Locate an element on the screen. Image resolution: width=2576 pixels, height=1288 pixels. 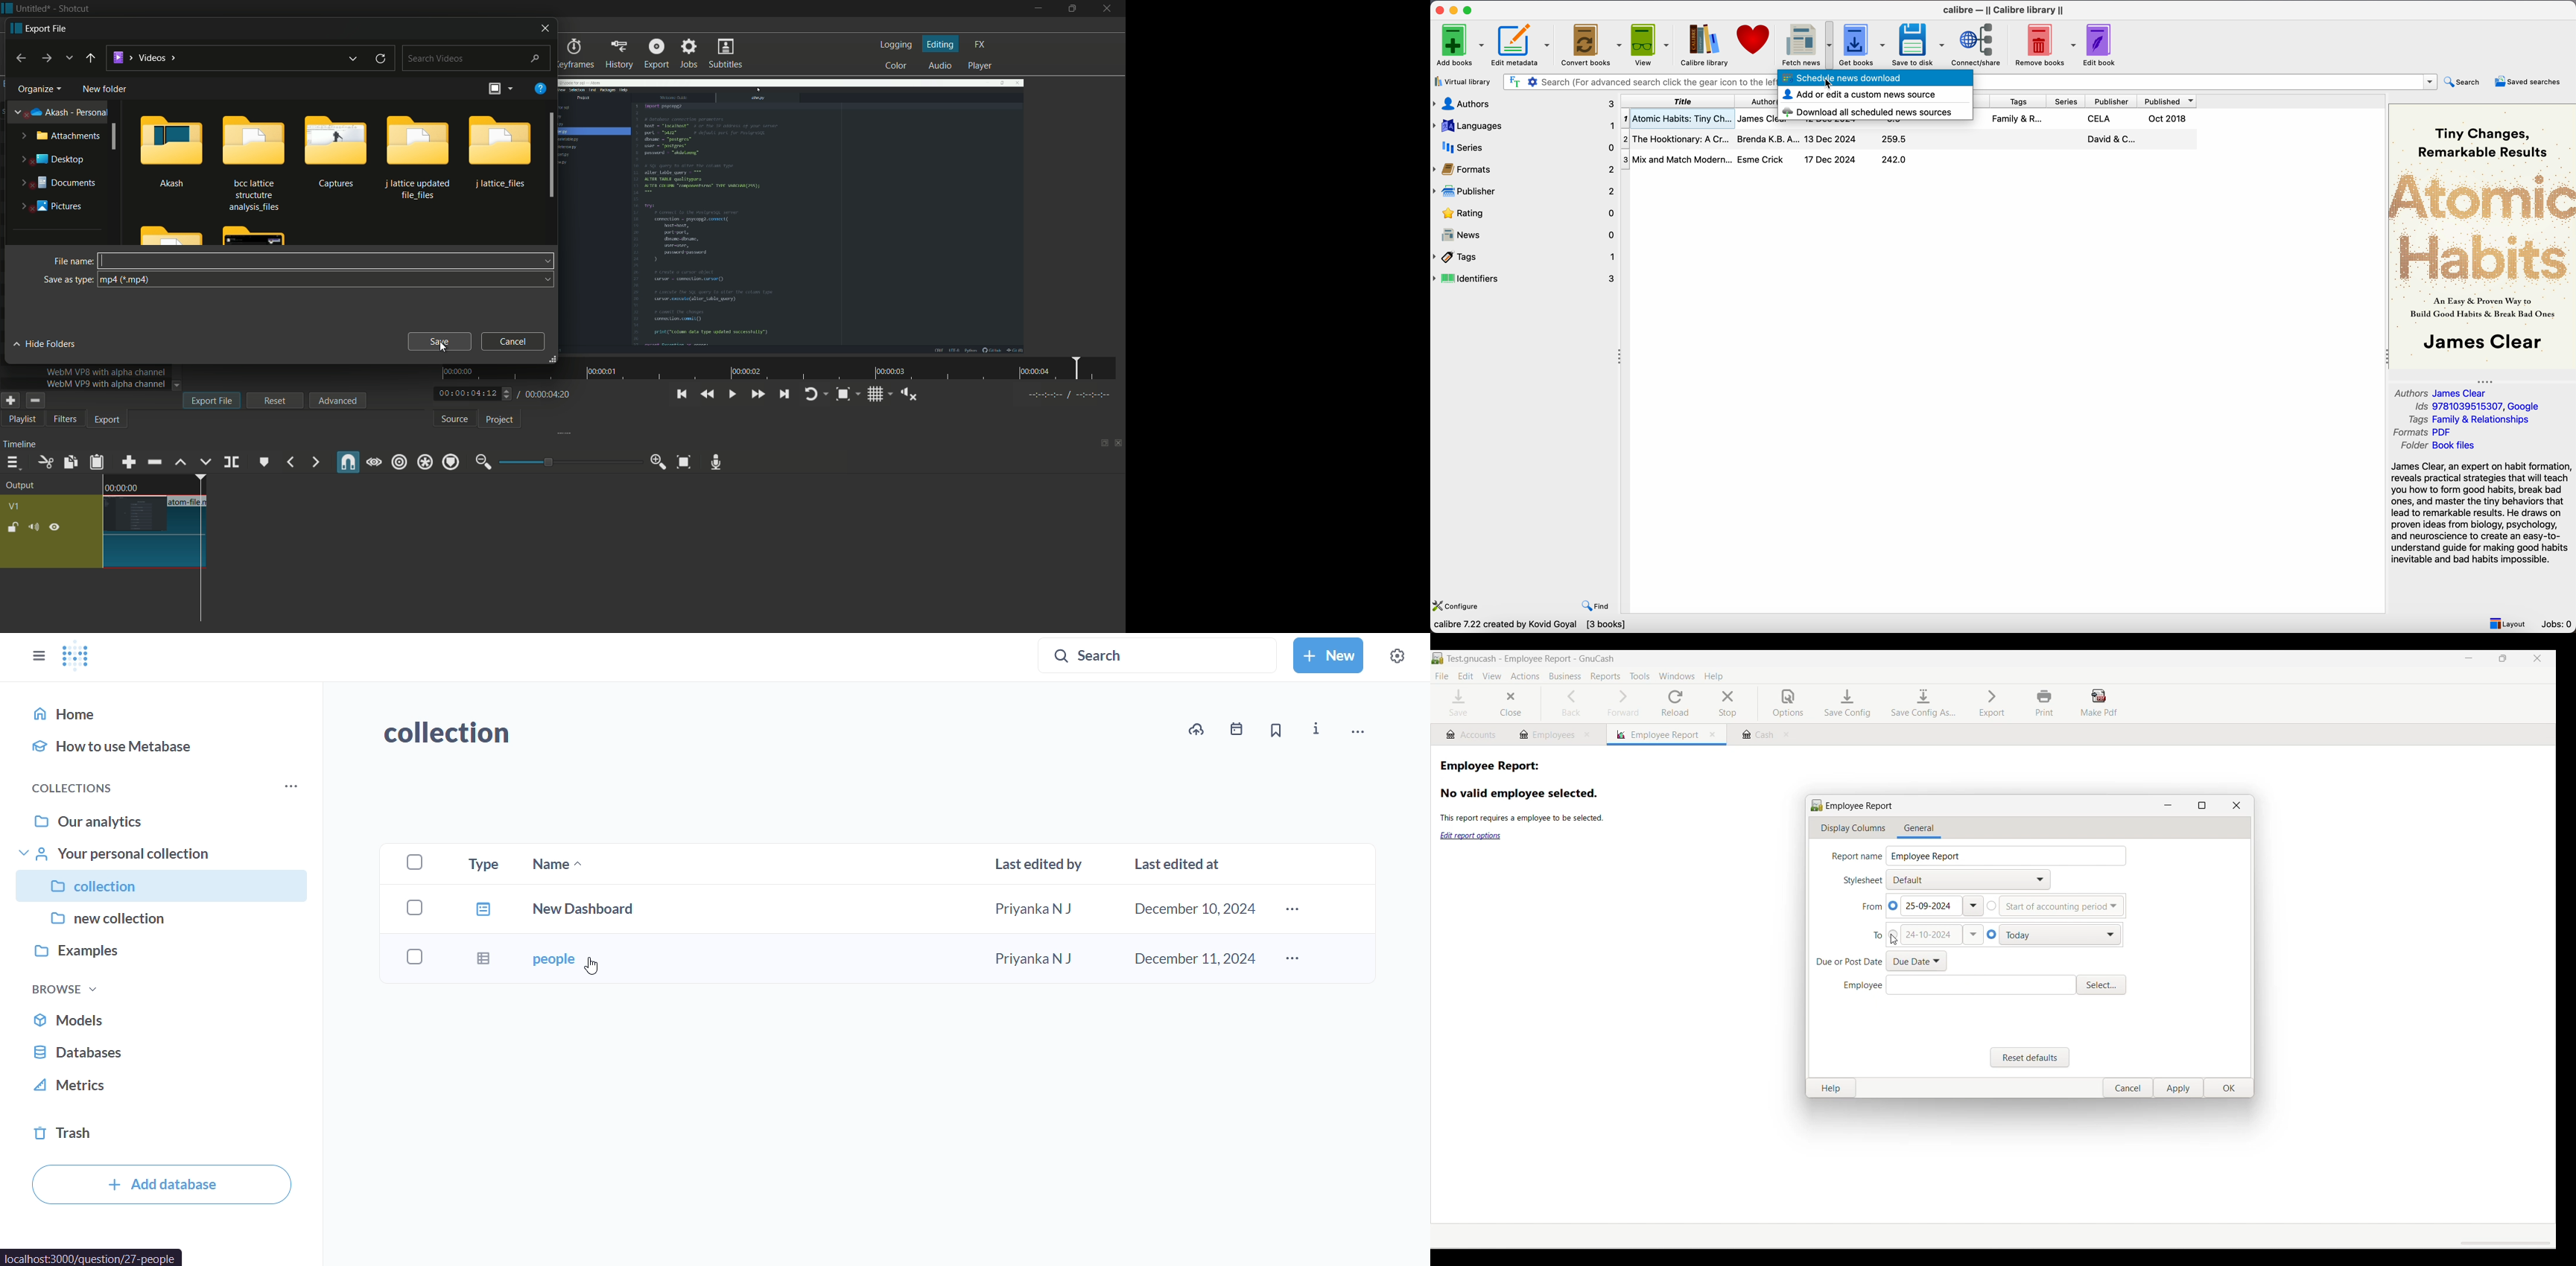
Atomic Habits: Tiny Ch... is located at coordinates (1677, 119).